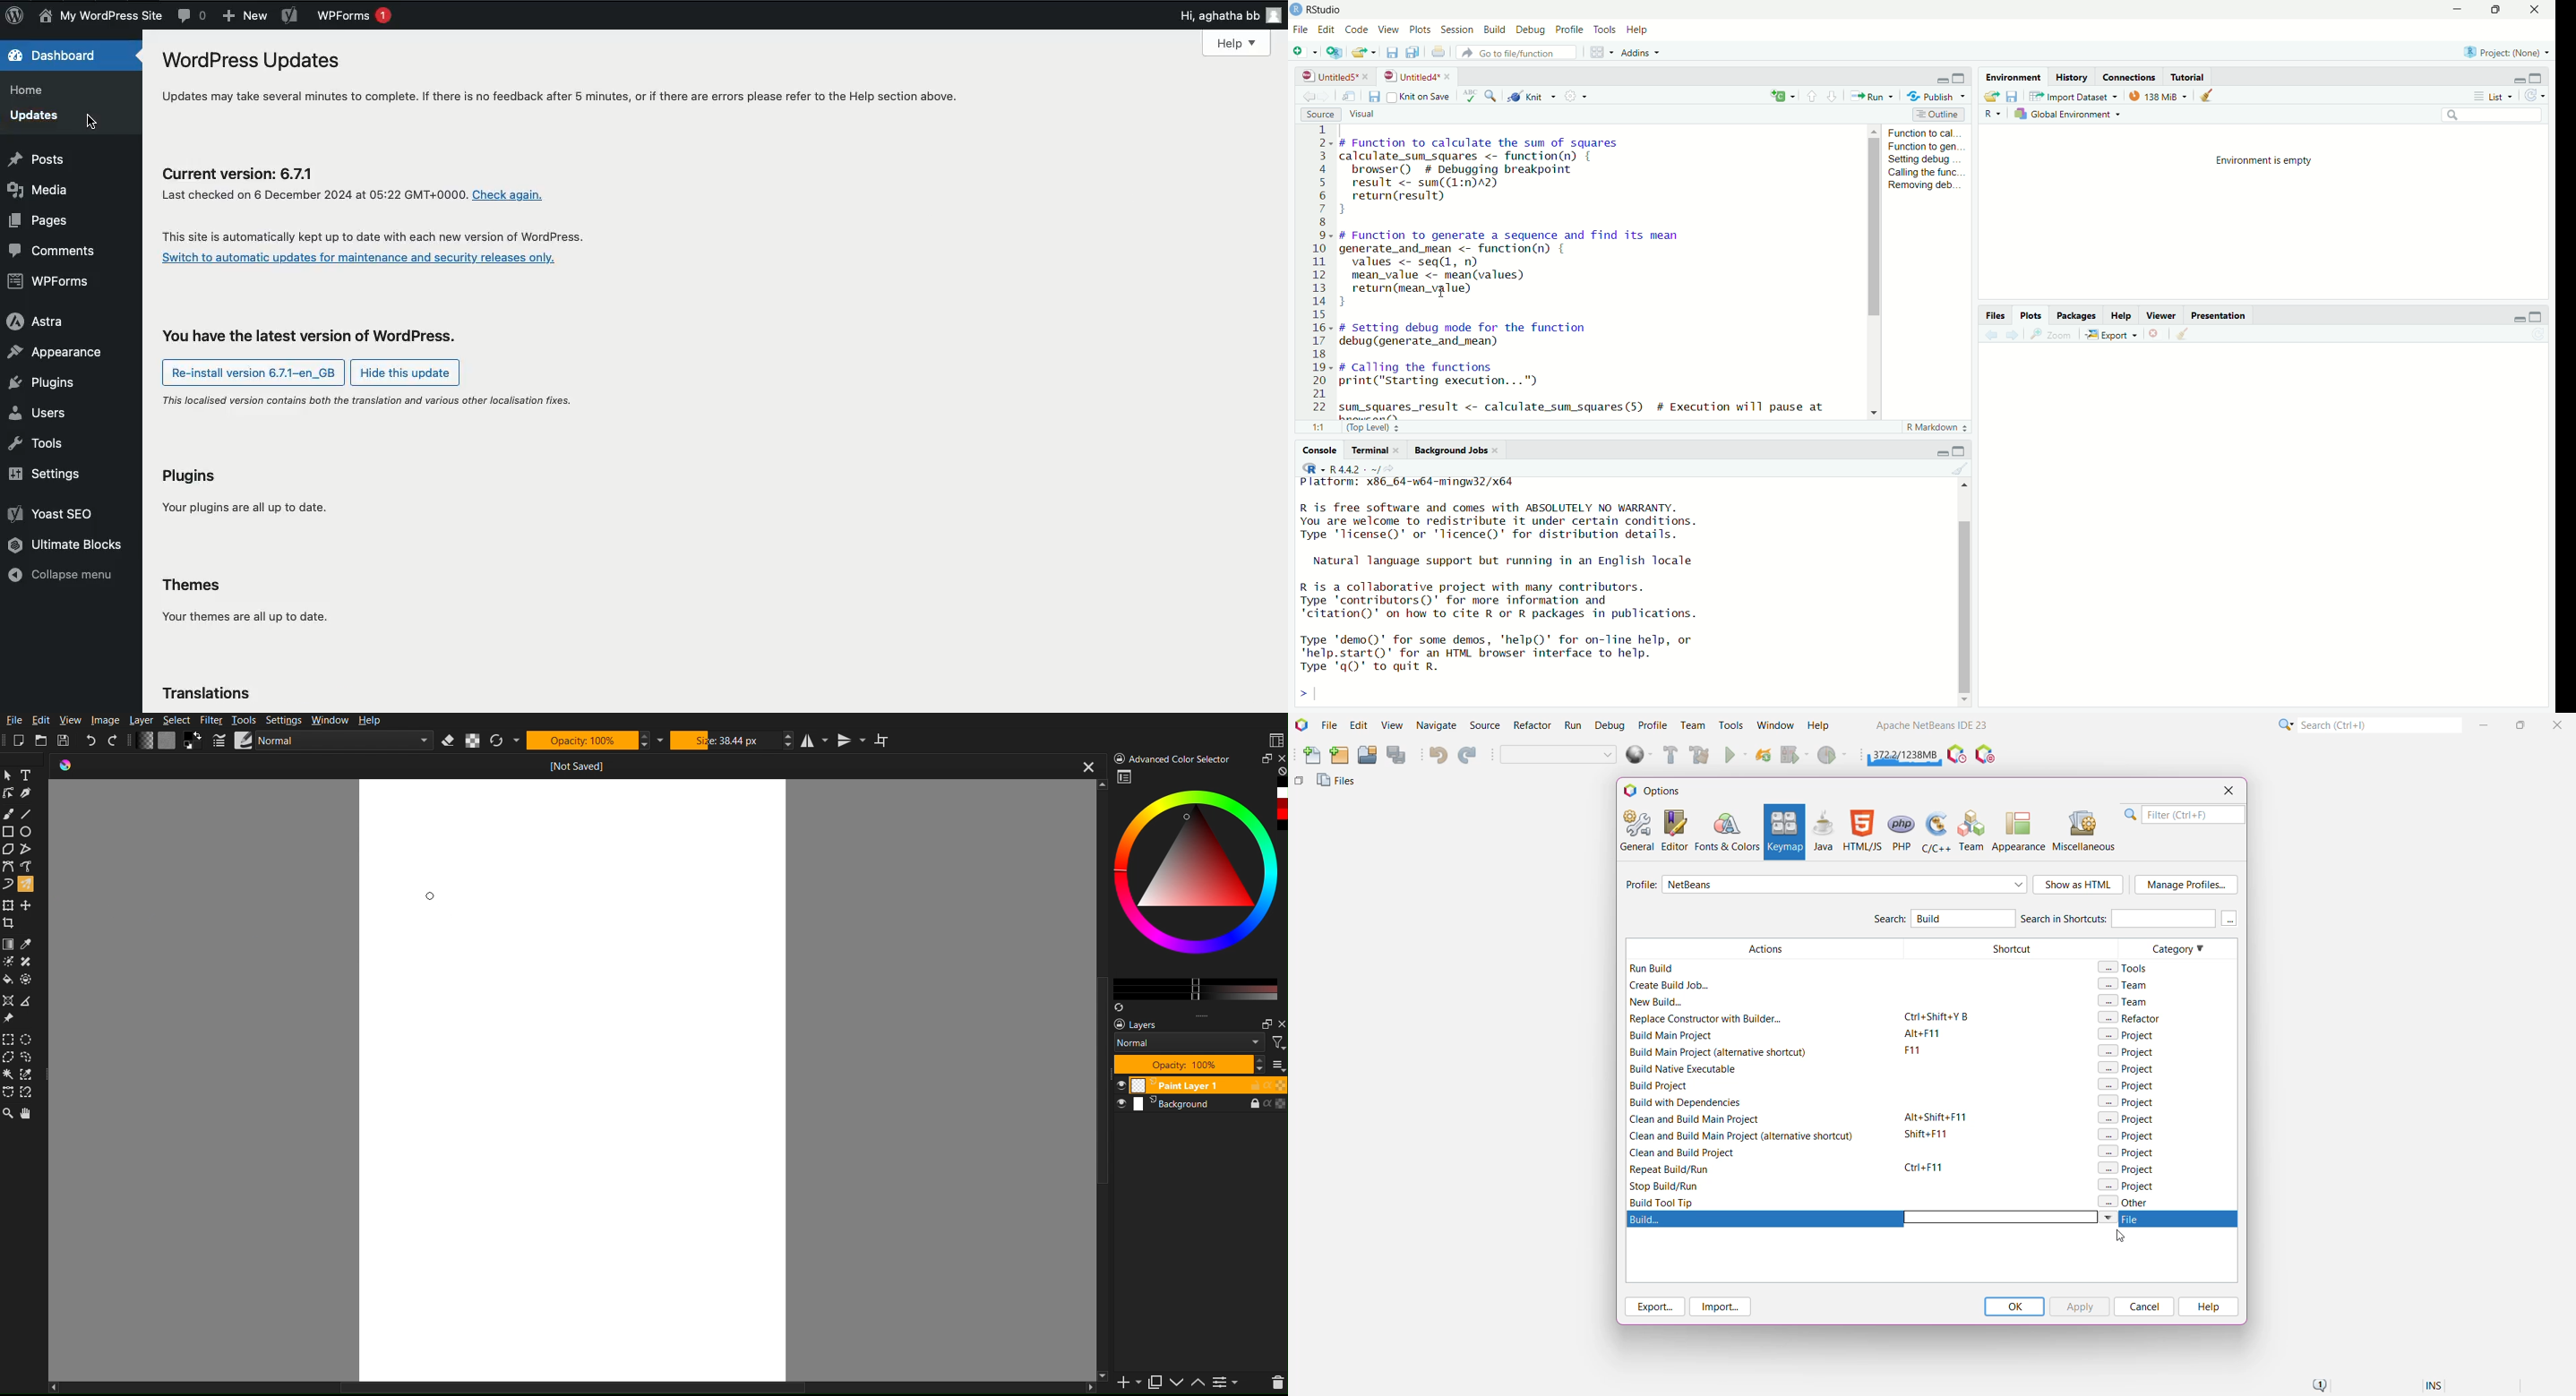 Image resolution: width=2576 pixels, height=1400 pixels. I want to click on language select, so click(1995, 116).